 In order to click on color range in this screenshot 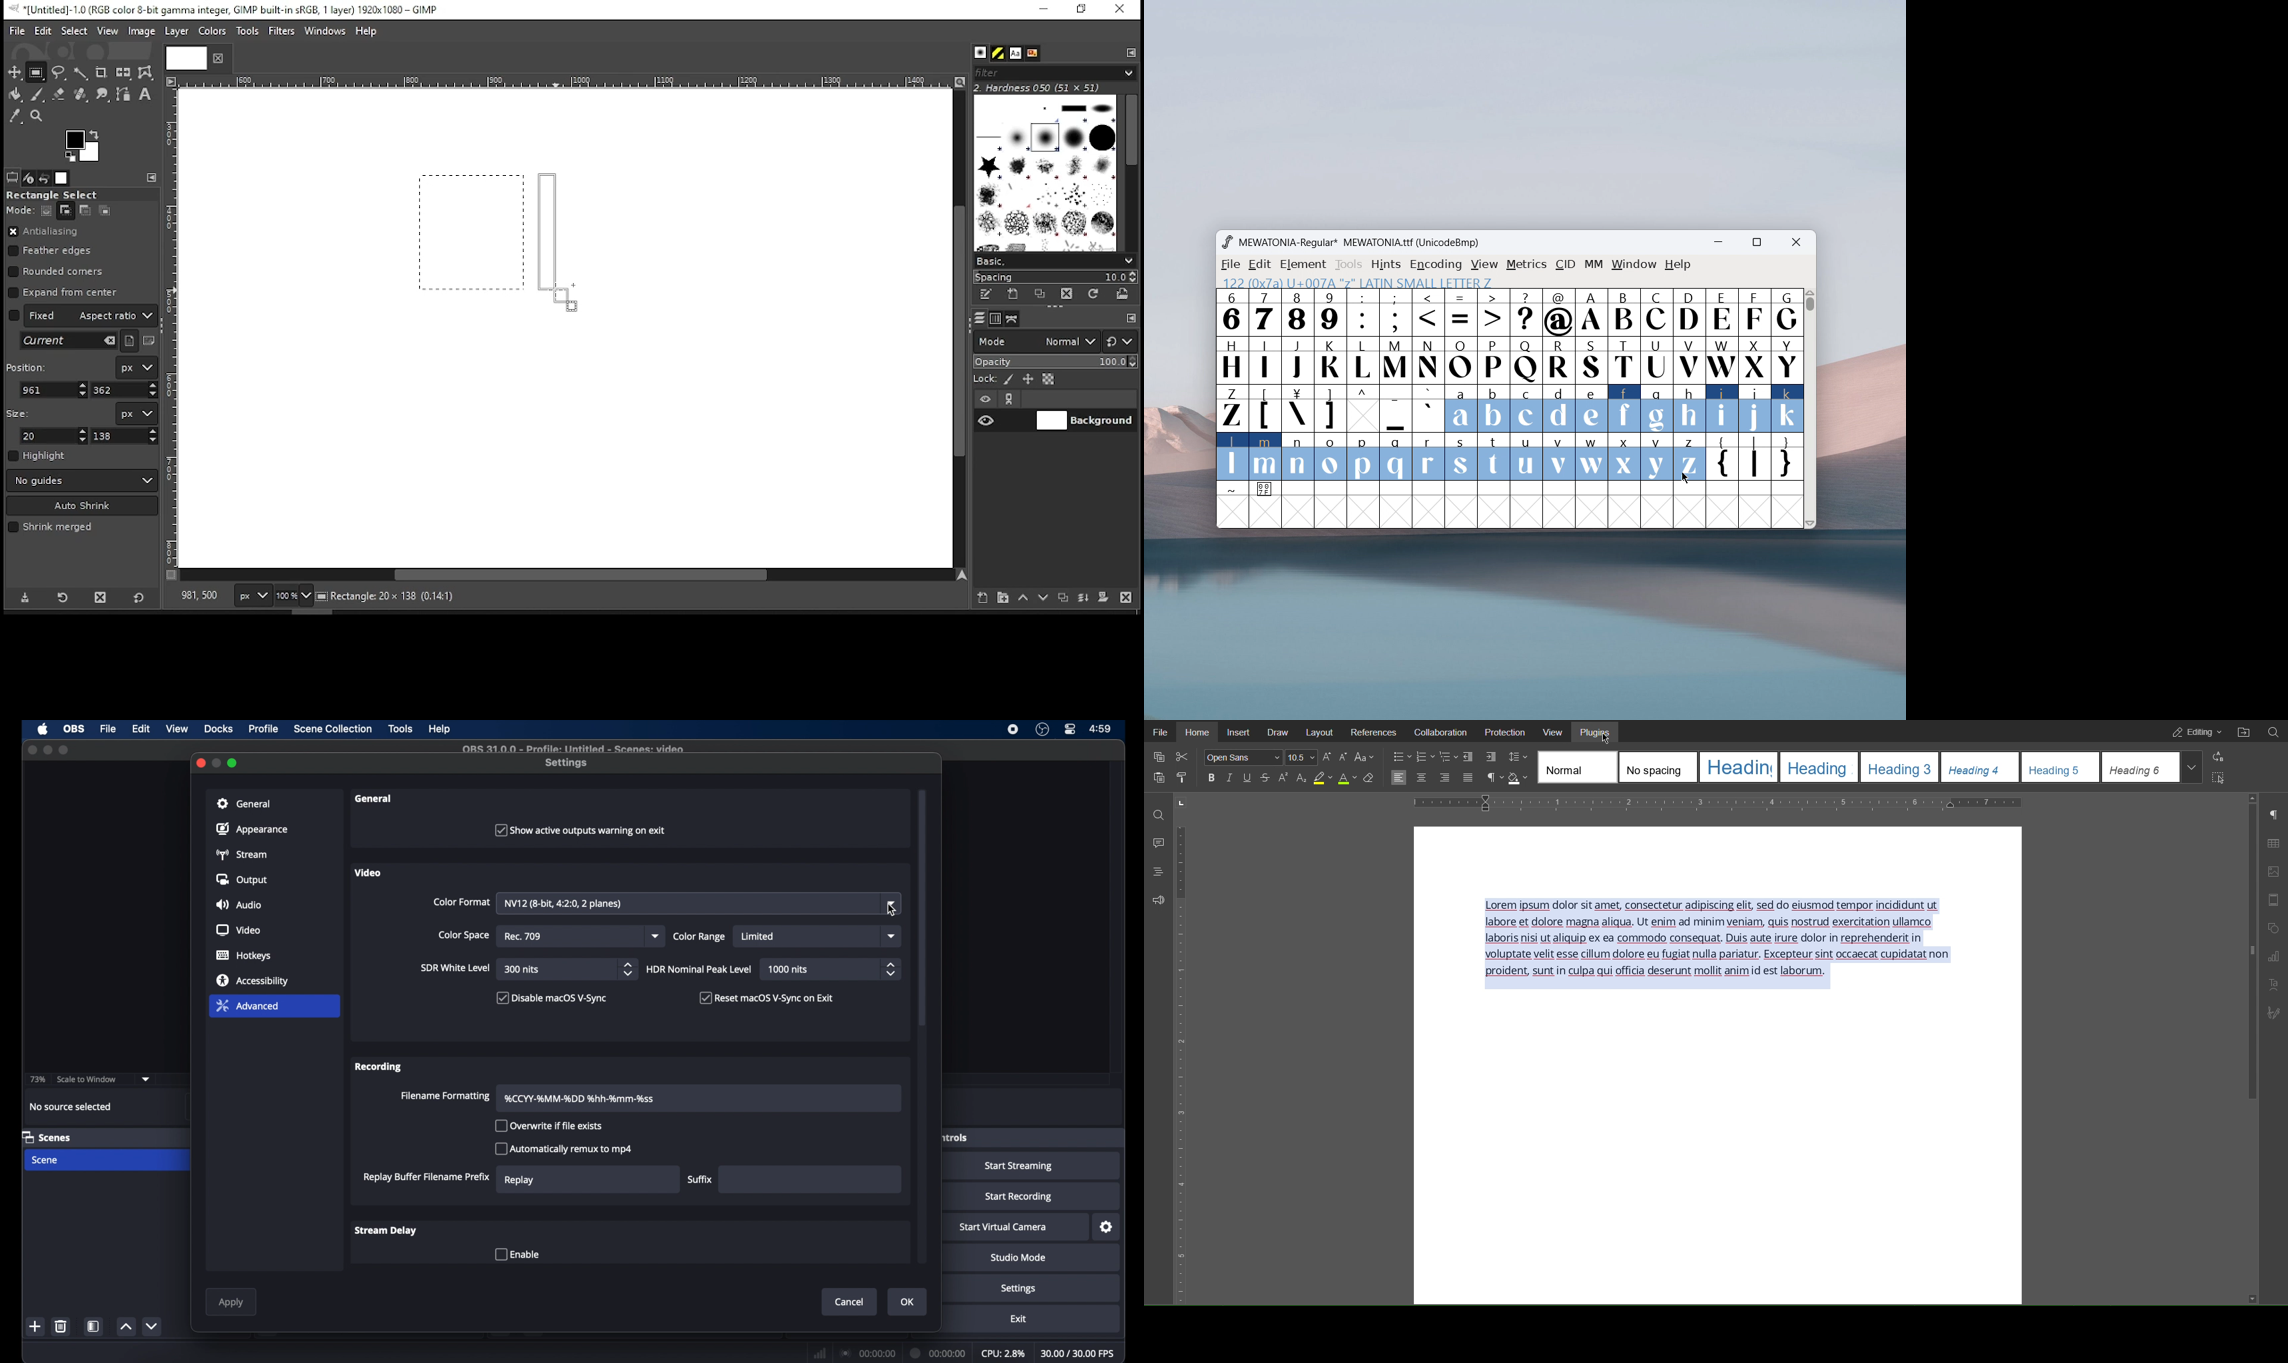, I will do `click(700, 937)`.